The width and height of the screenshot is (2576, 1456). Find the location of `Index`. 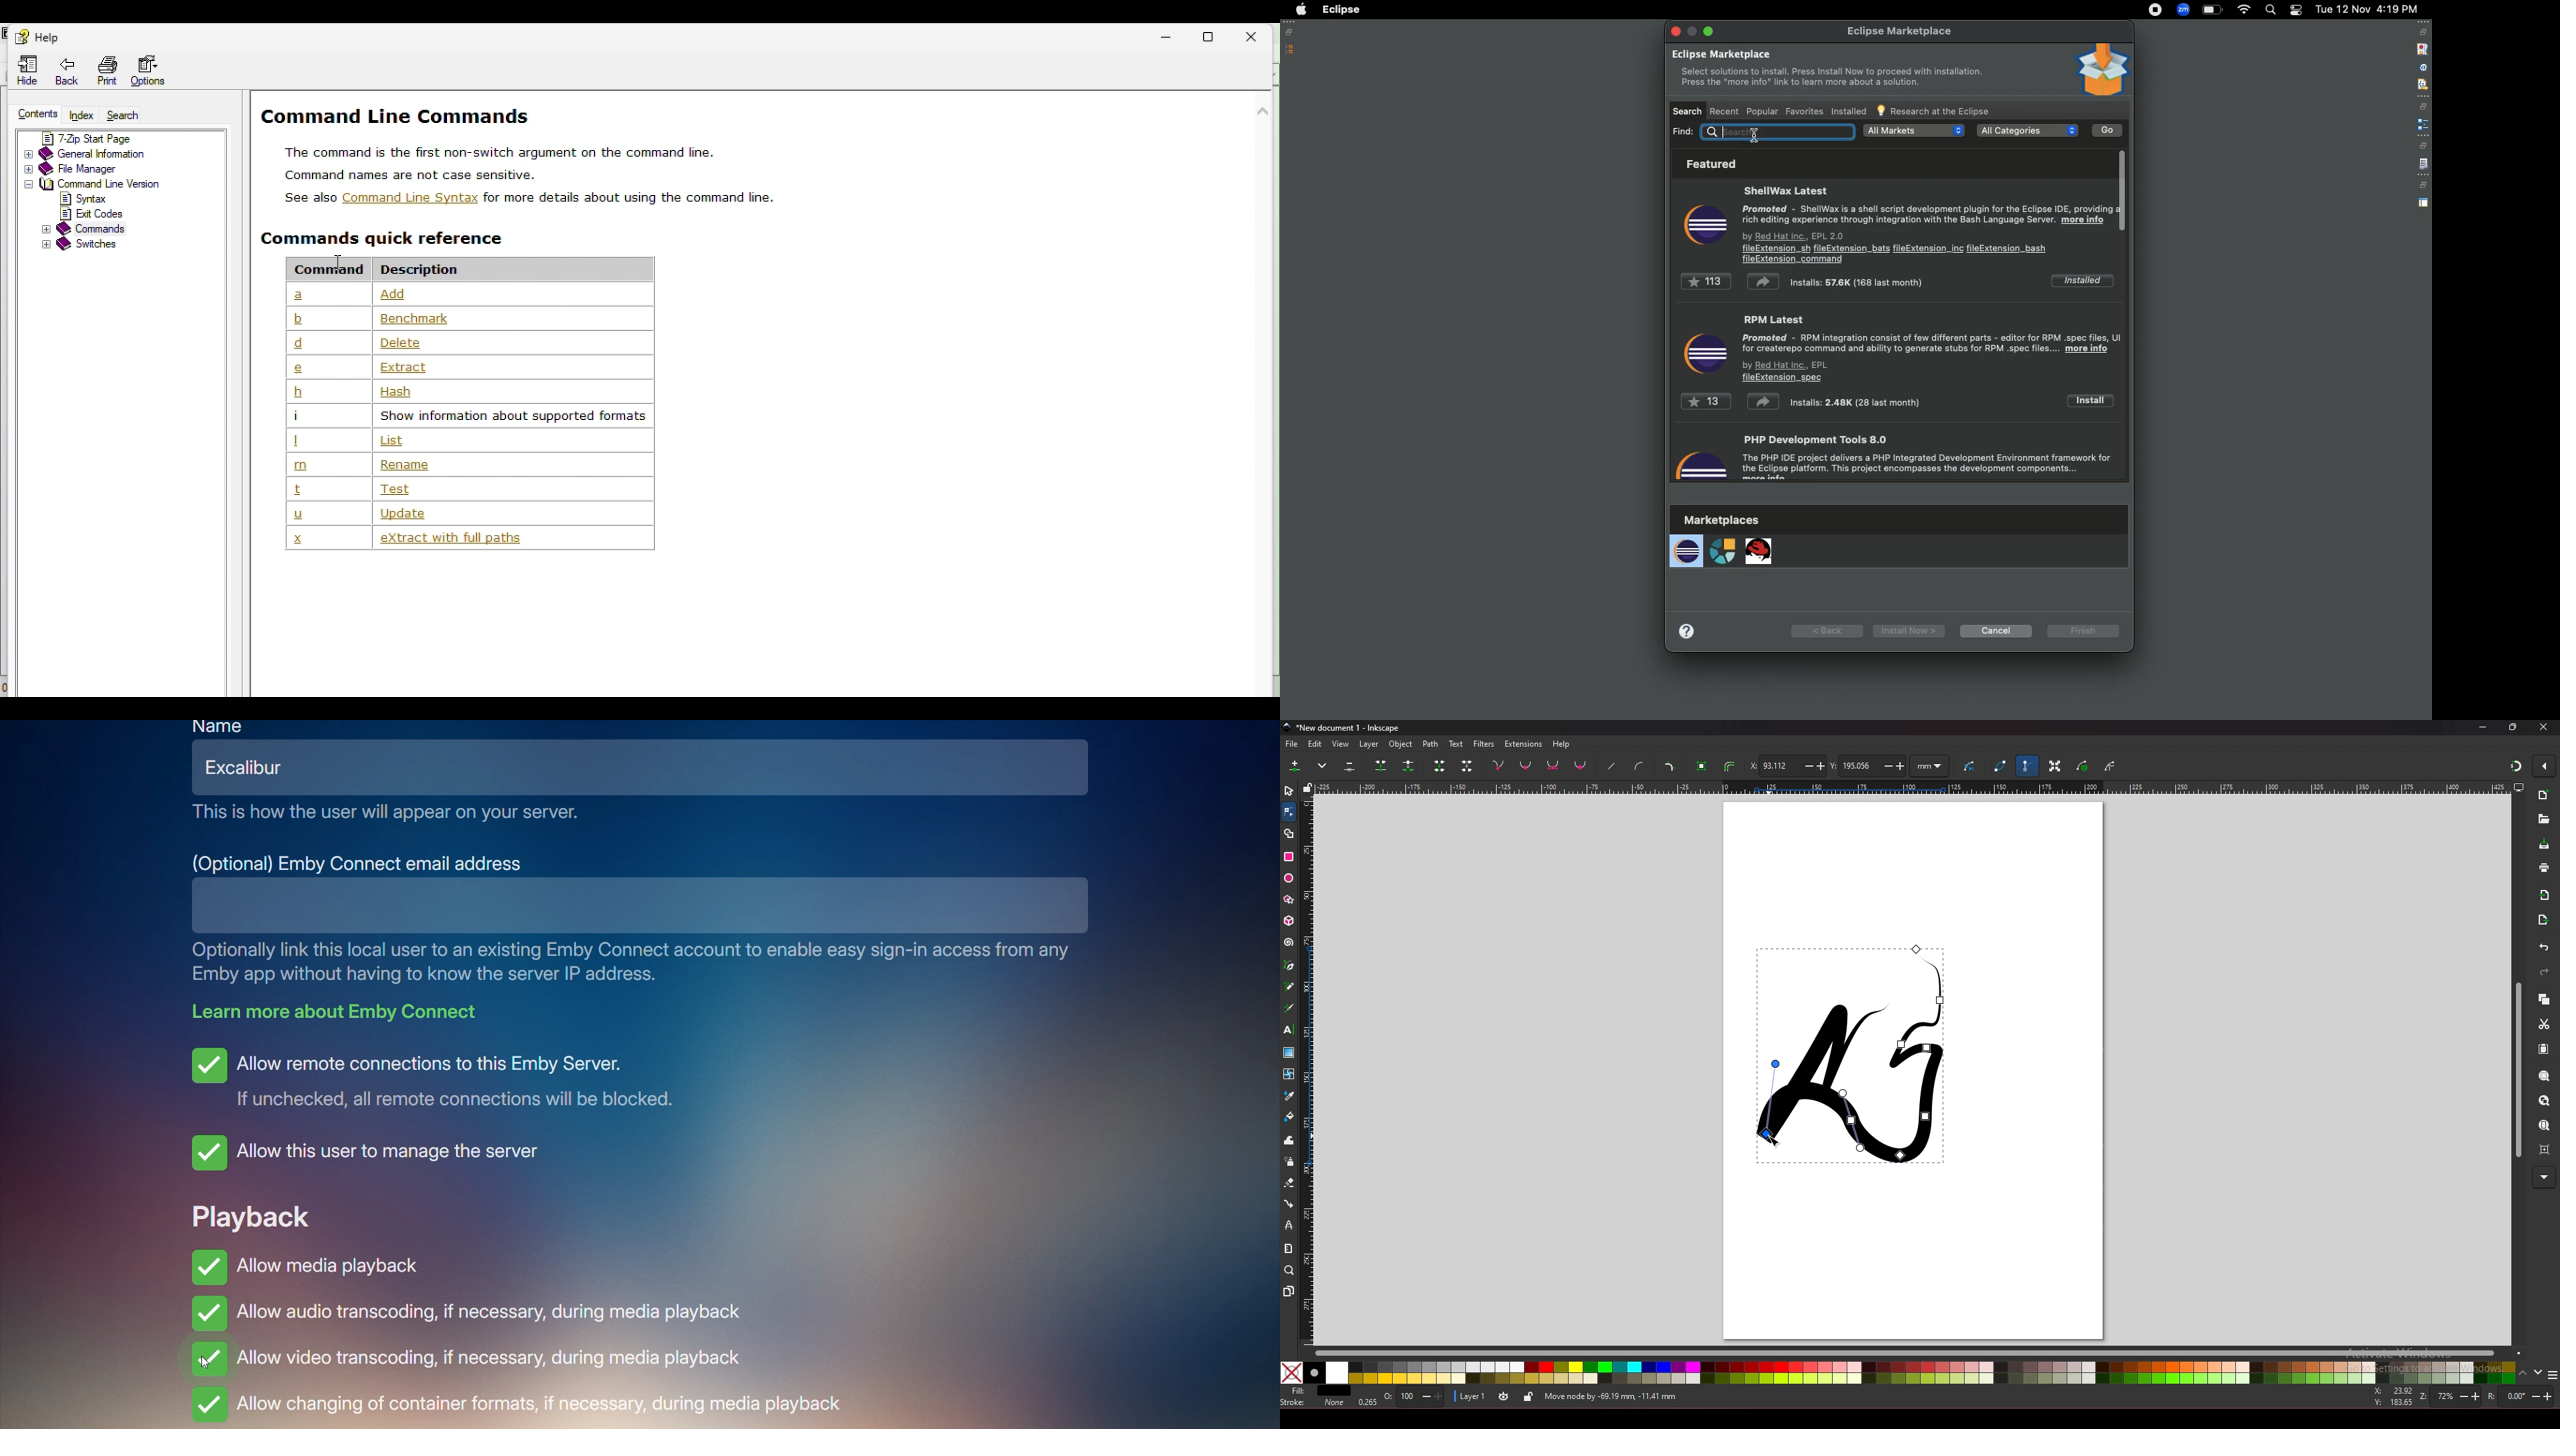

Index is located at coordinates (82, 115).